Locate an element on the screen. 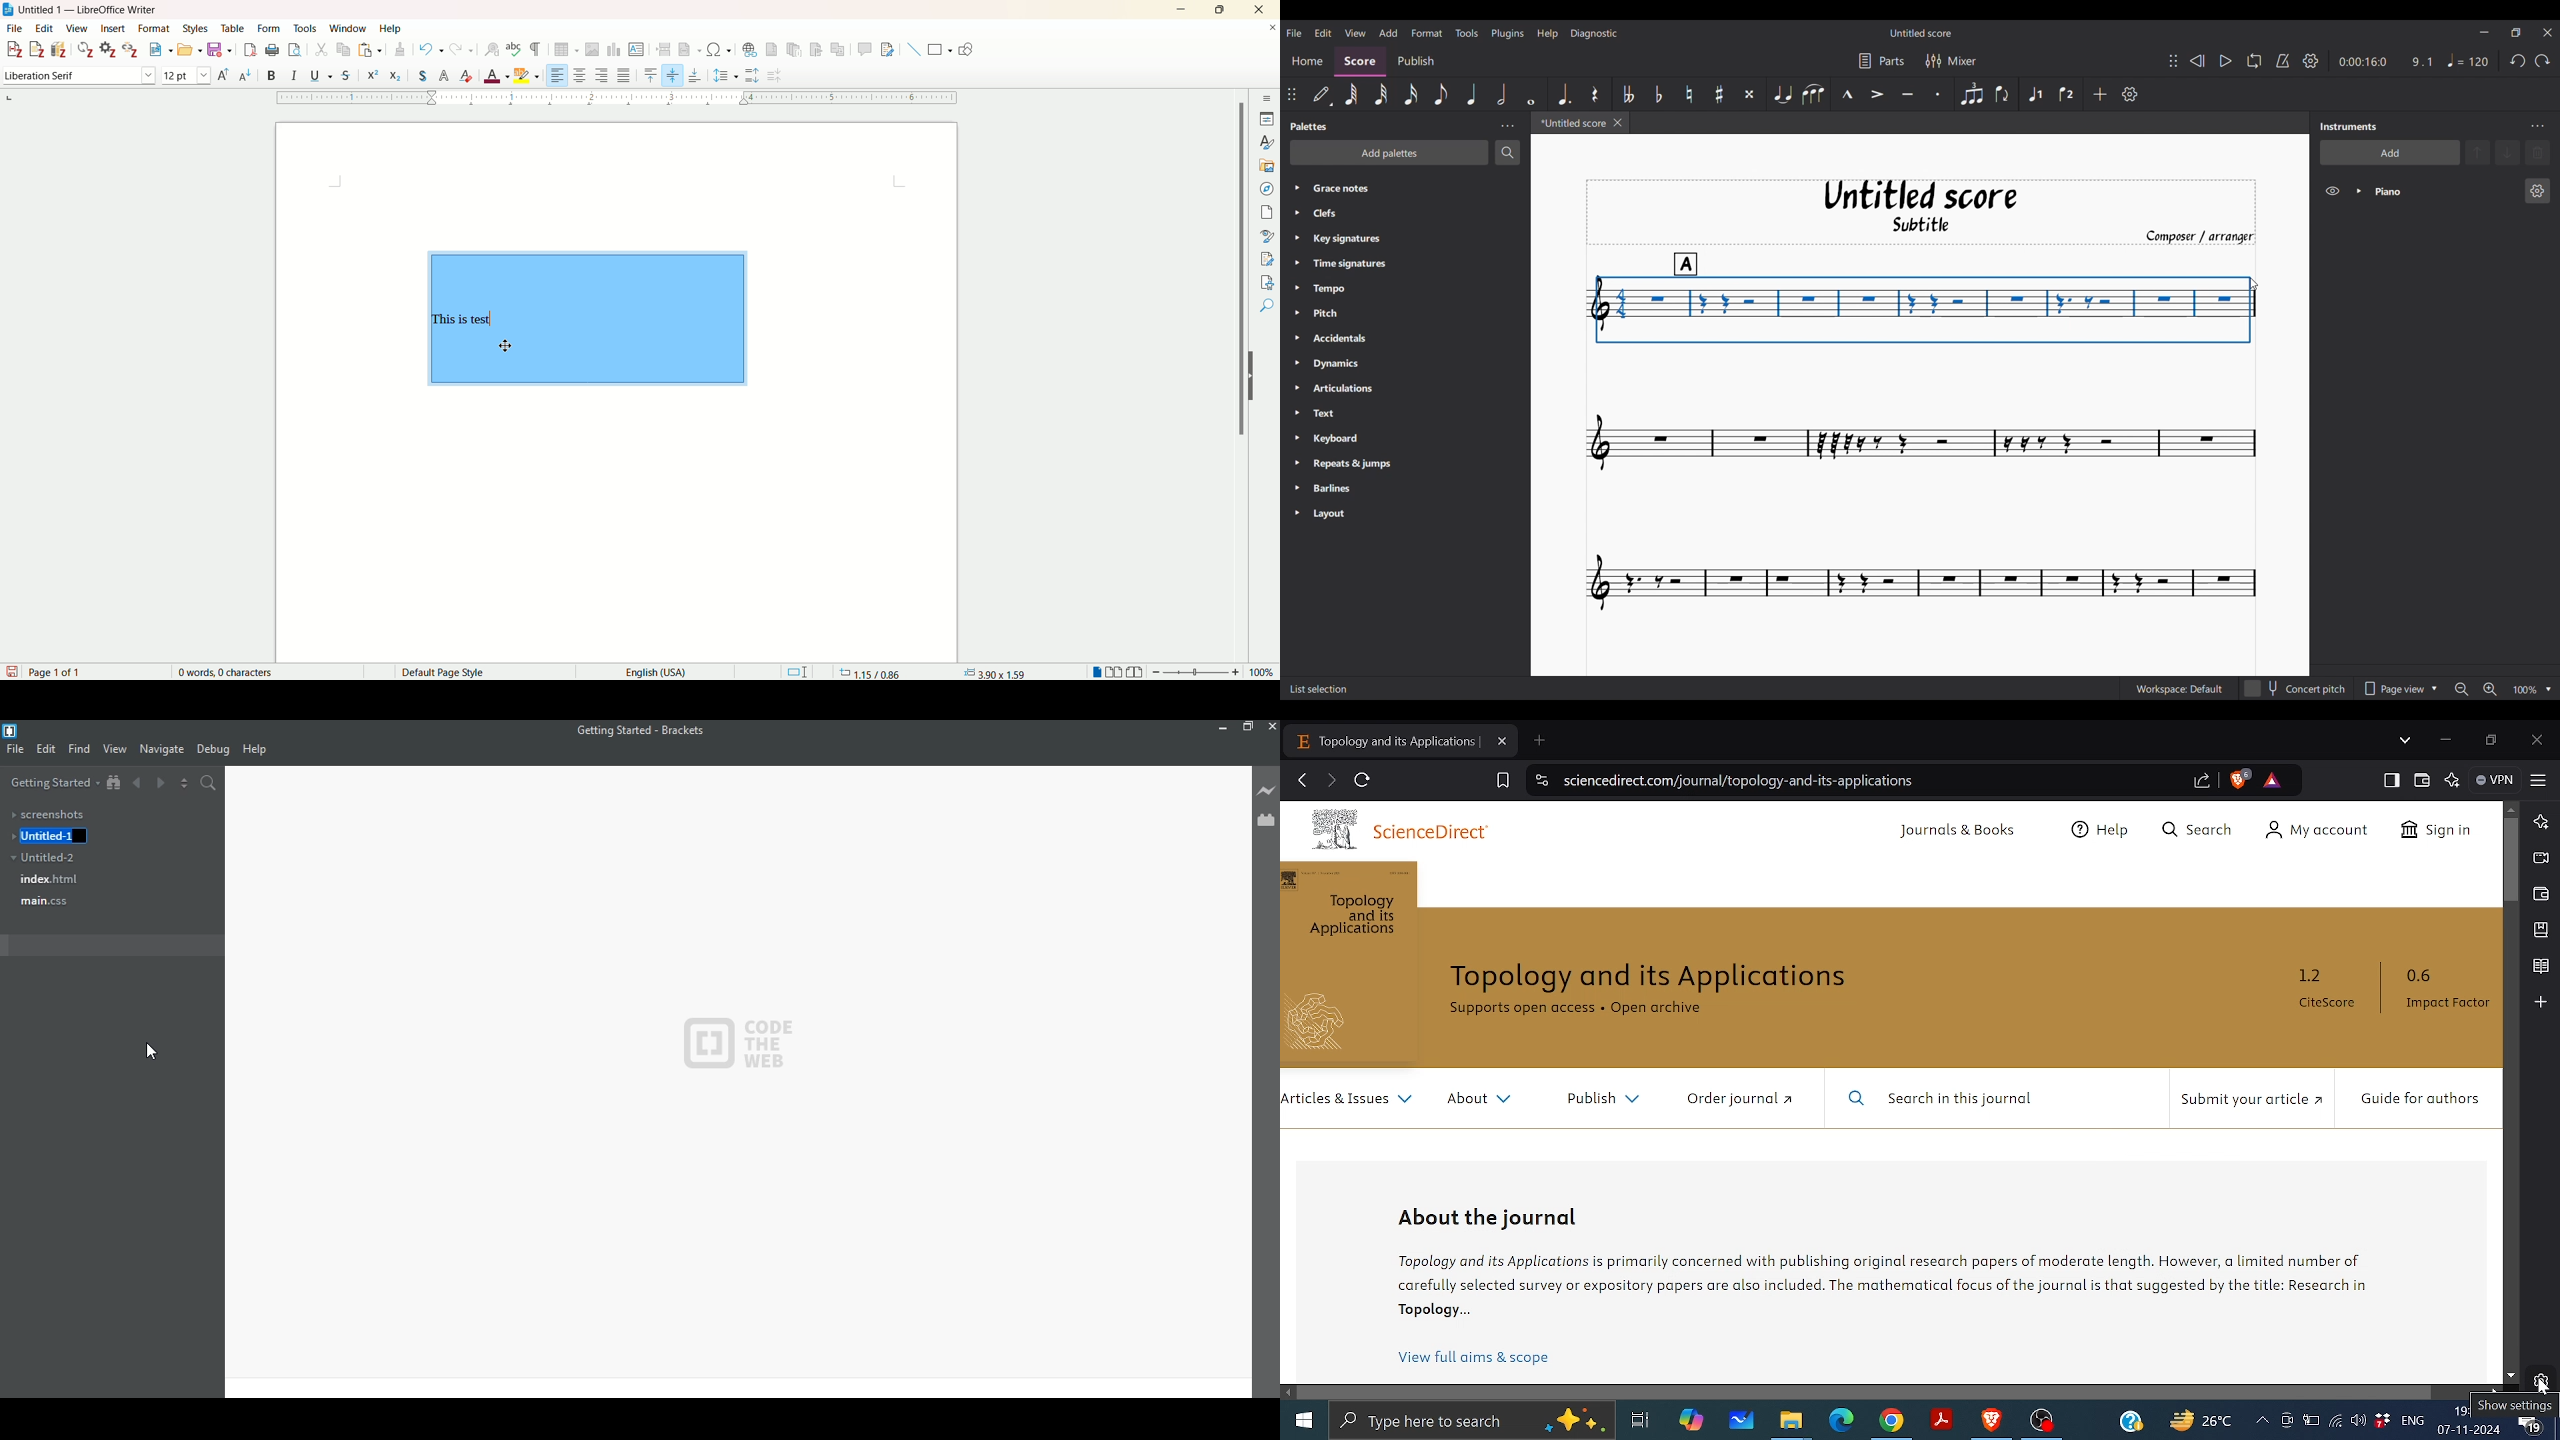 The width and height of the screenshot is (2576, 1456). insert bookmark is located at coordinates (815, 49).